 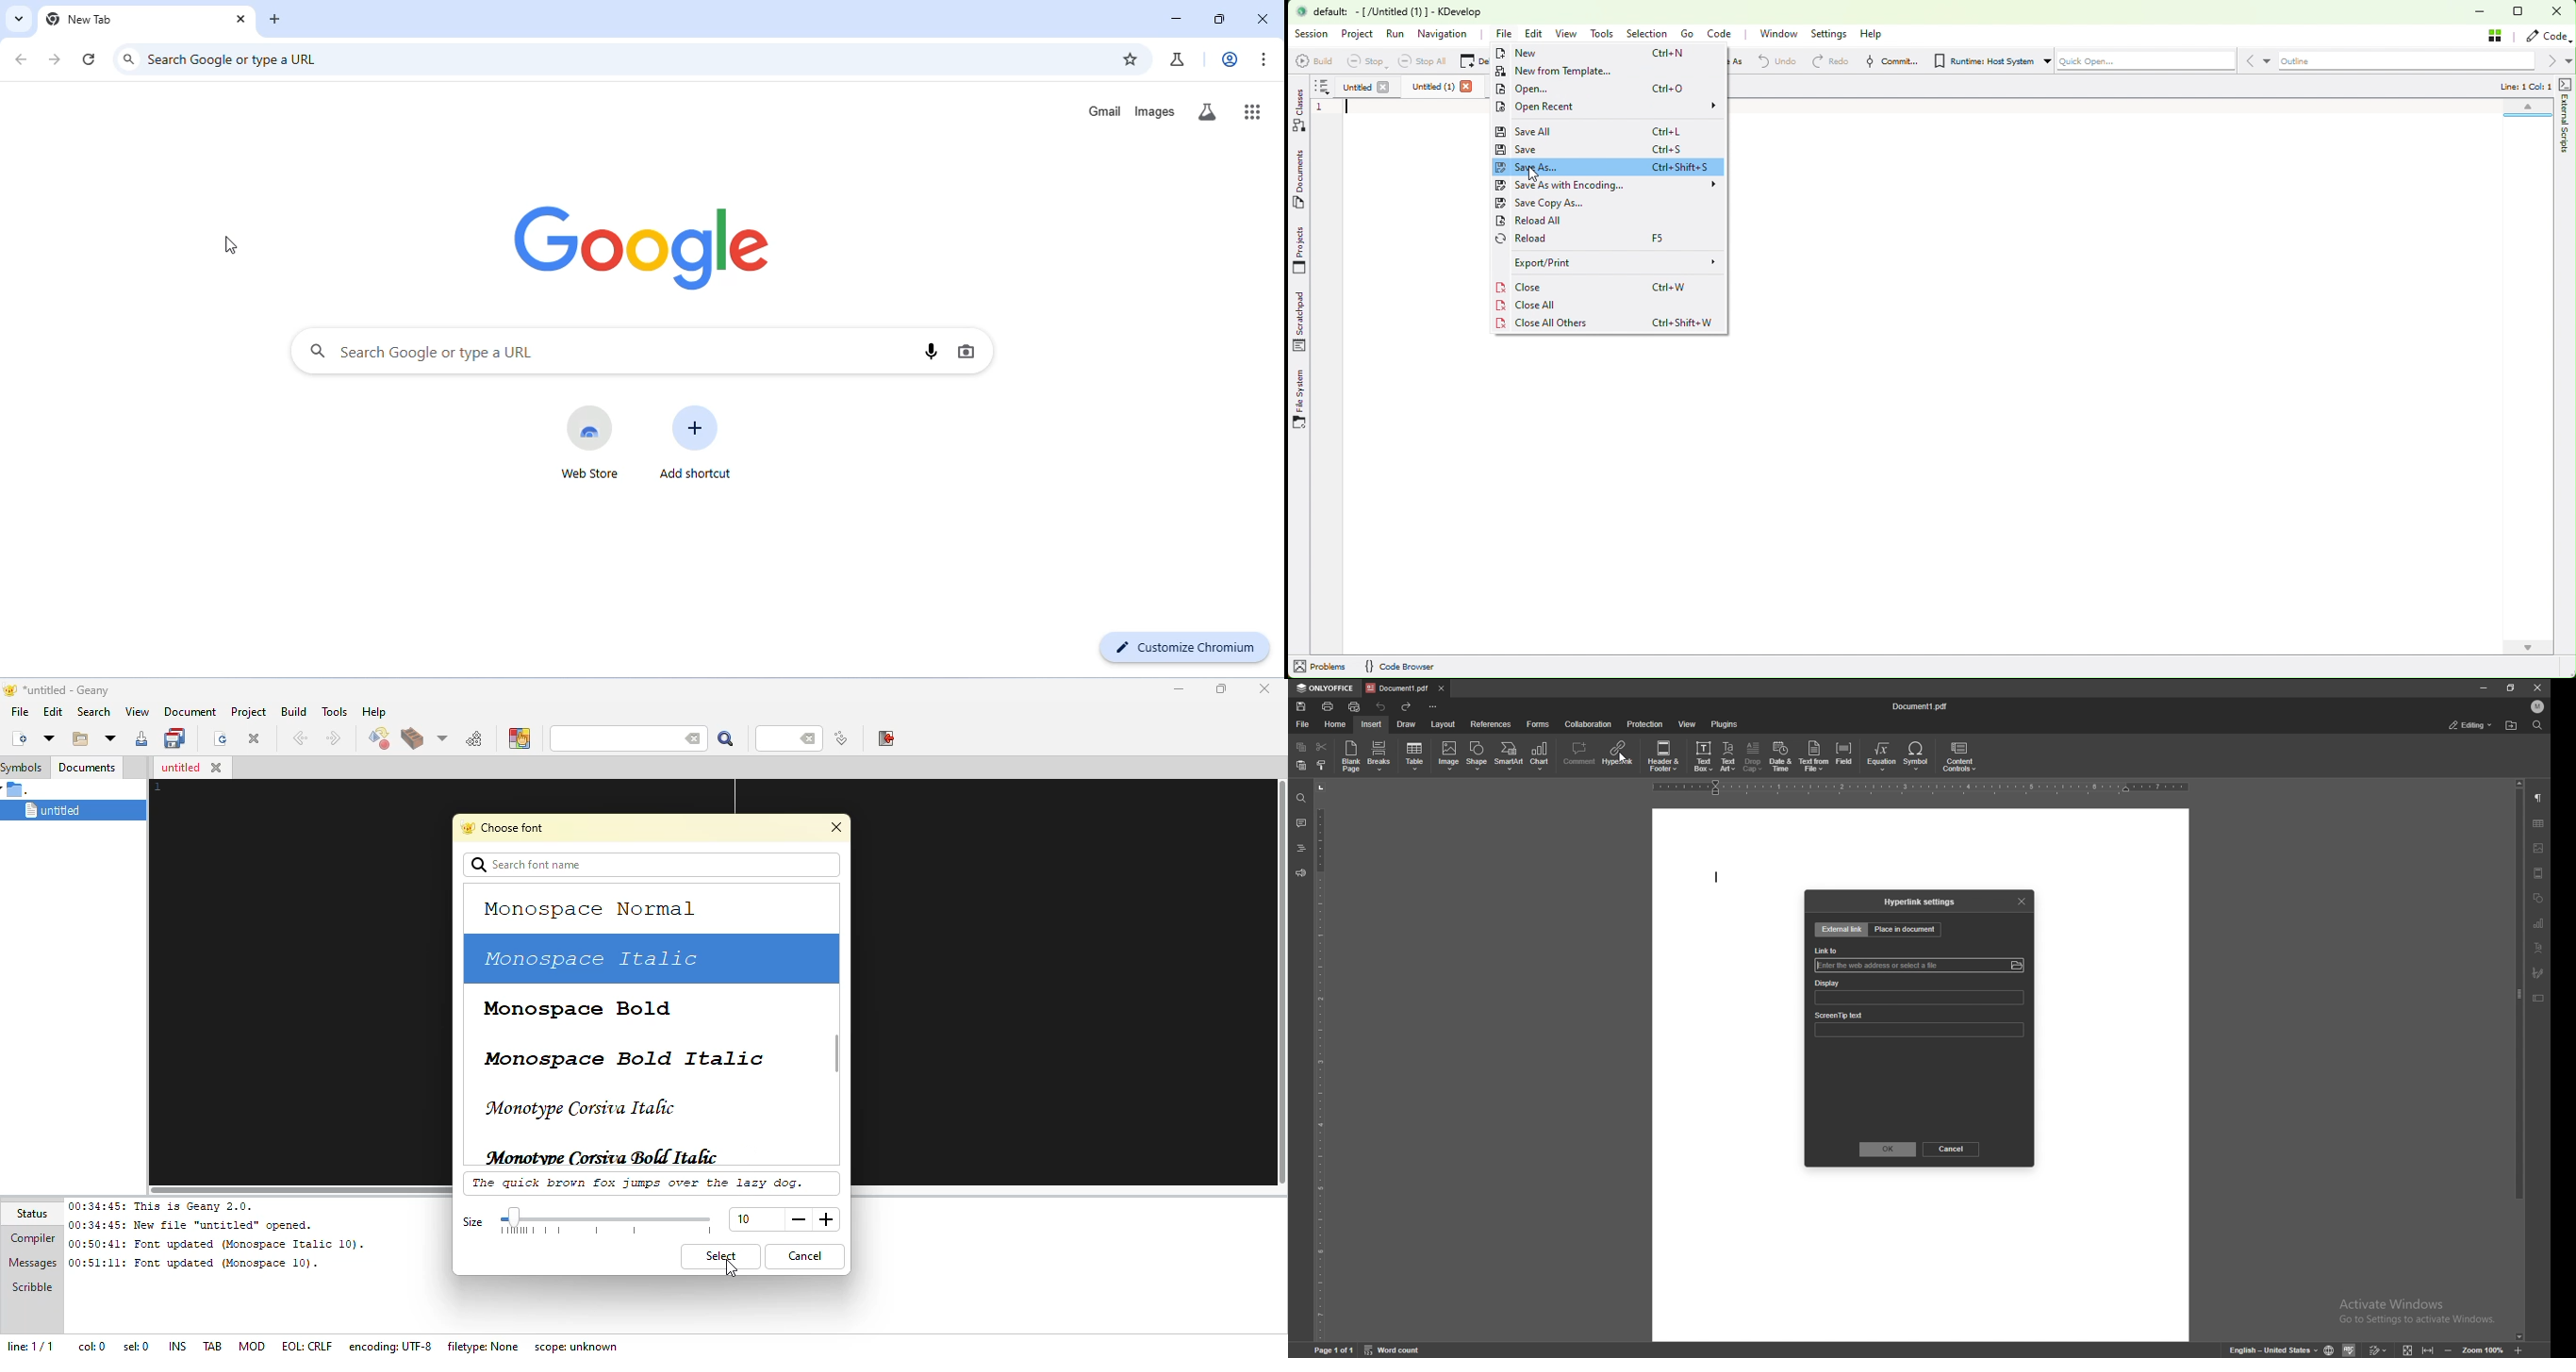 What do you see at coordinates (1753, 757) in the screenshot?
I see `drop cap` at bounding box center [1753, 757].